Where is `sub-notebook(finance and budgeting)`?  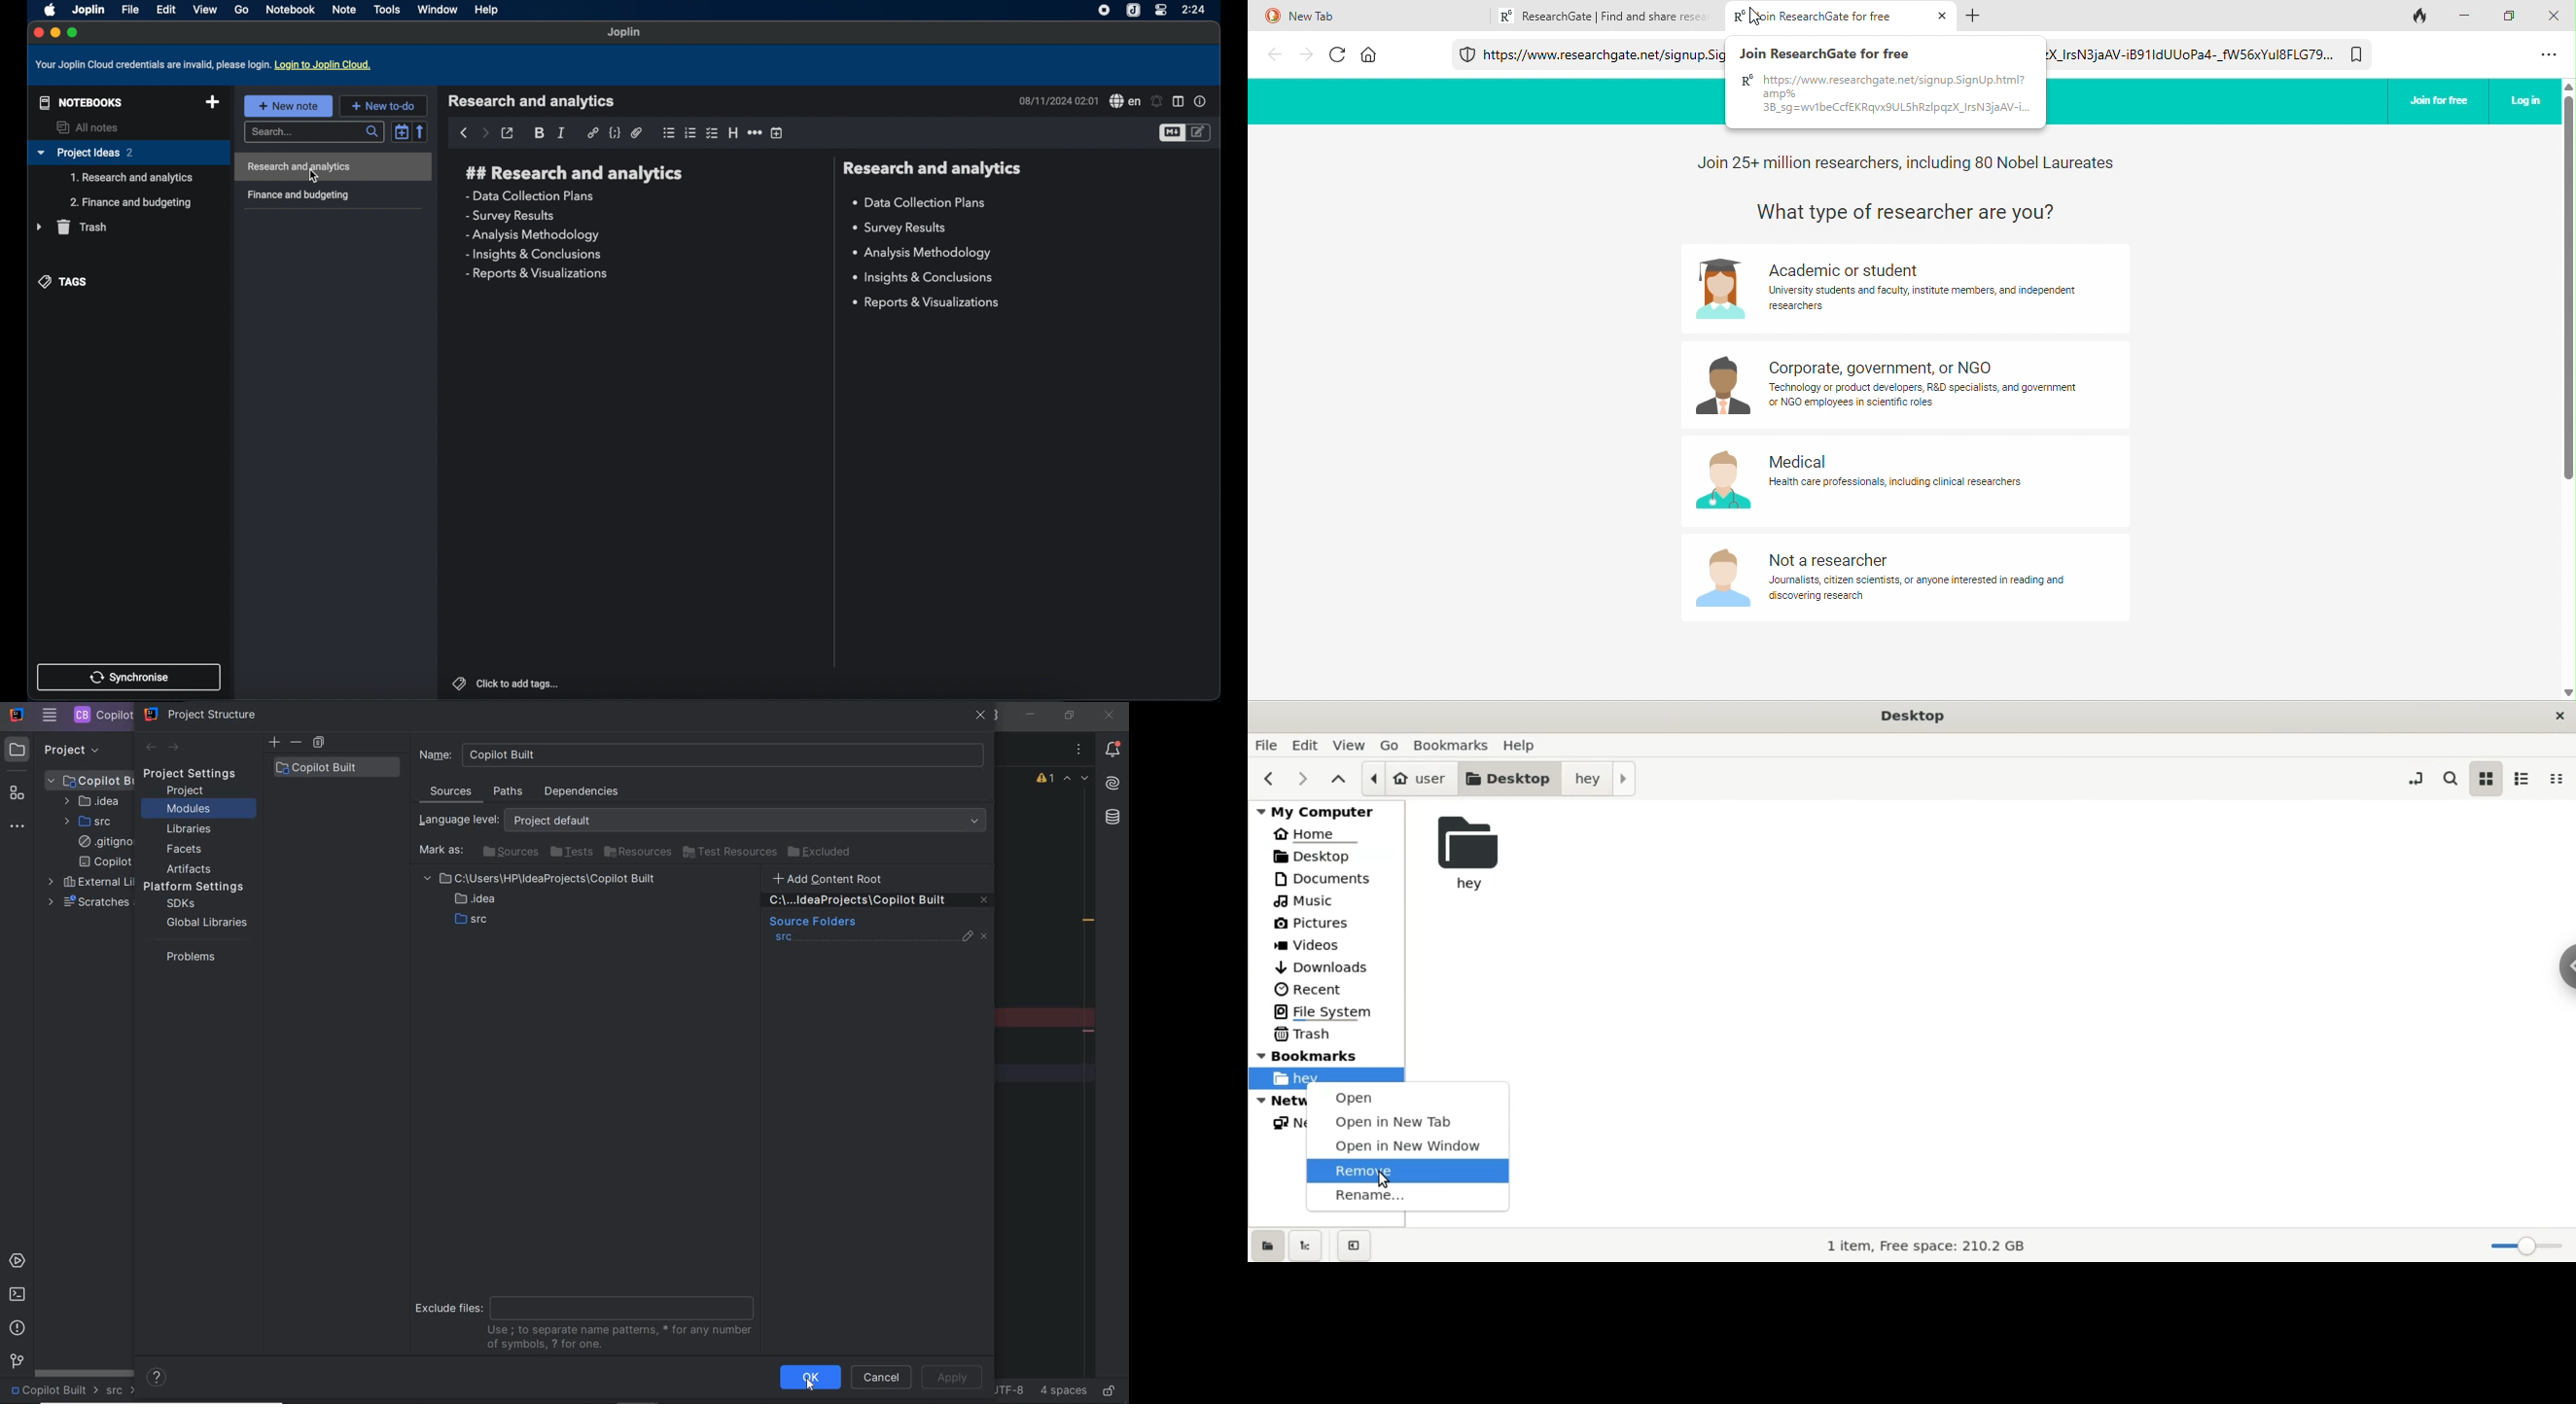 sub-notebook(finance and budgeting) is located at coordinates (131, 203).